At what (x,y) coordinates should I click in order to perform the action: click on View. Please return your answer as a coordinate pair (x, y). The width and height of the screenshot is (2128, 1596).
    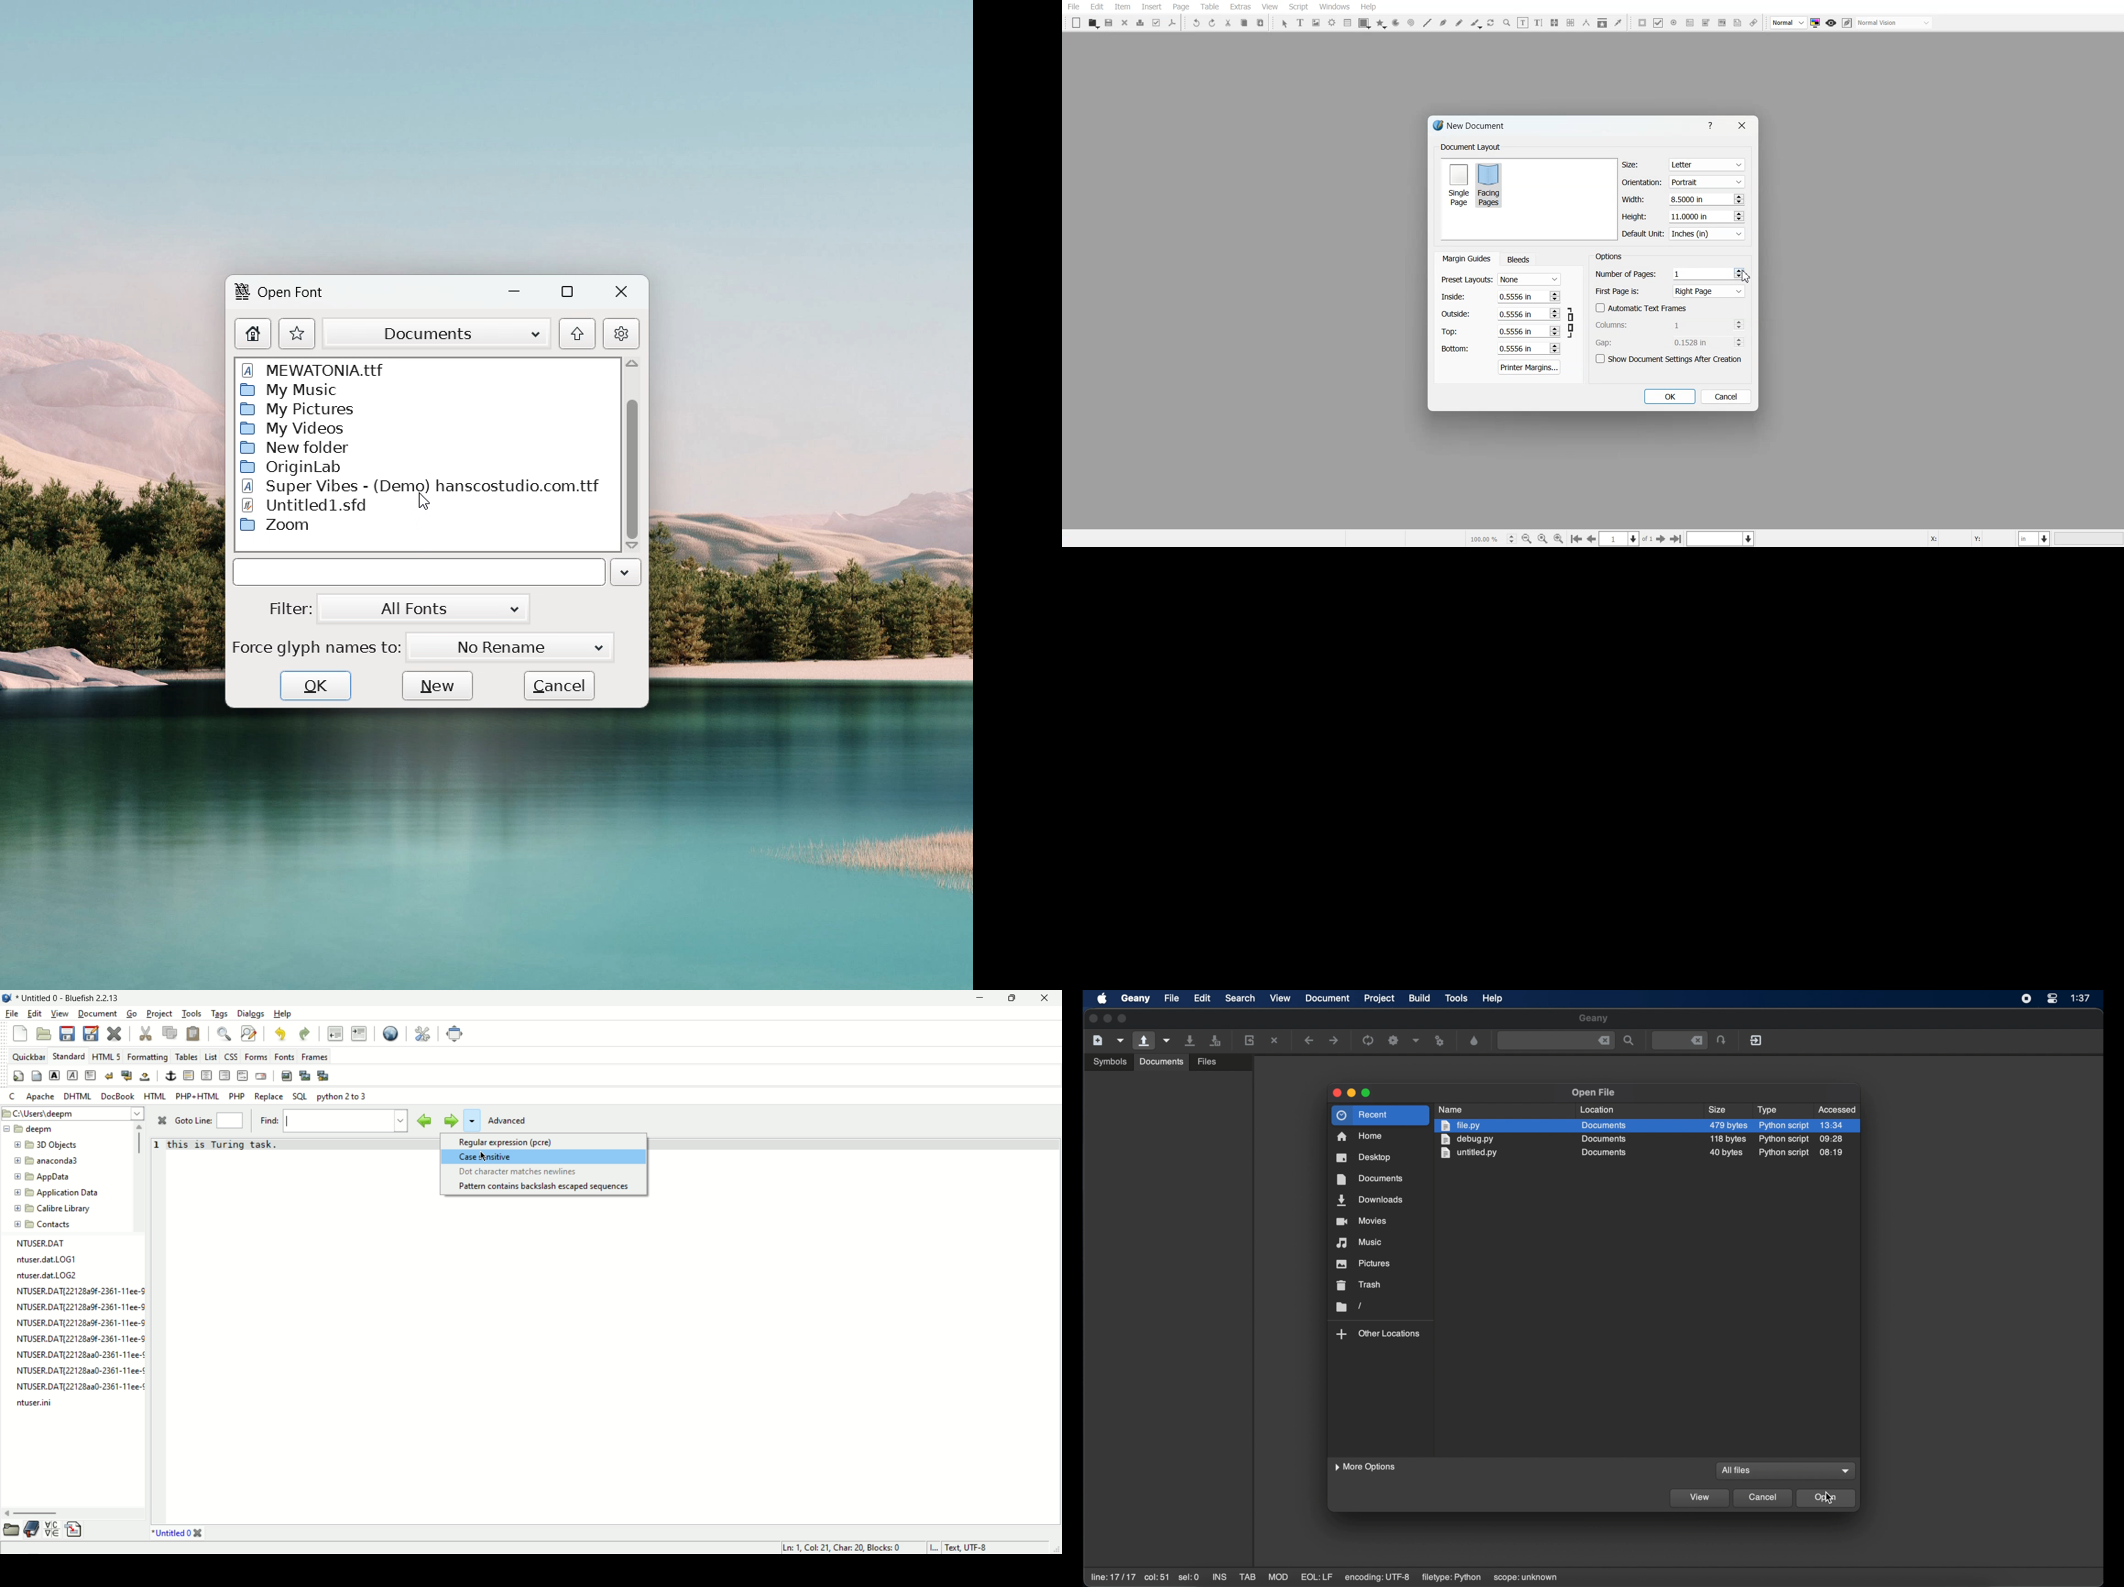
    Looking at the image, I should click on (1269, 7).